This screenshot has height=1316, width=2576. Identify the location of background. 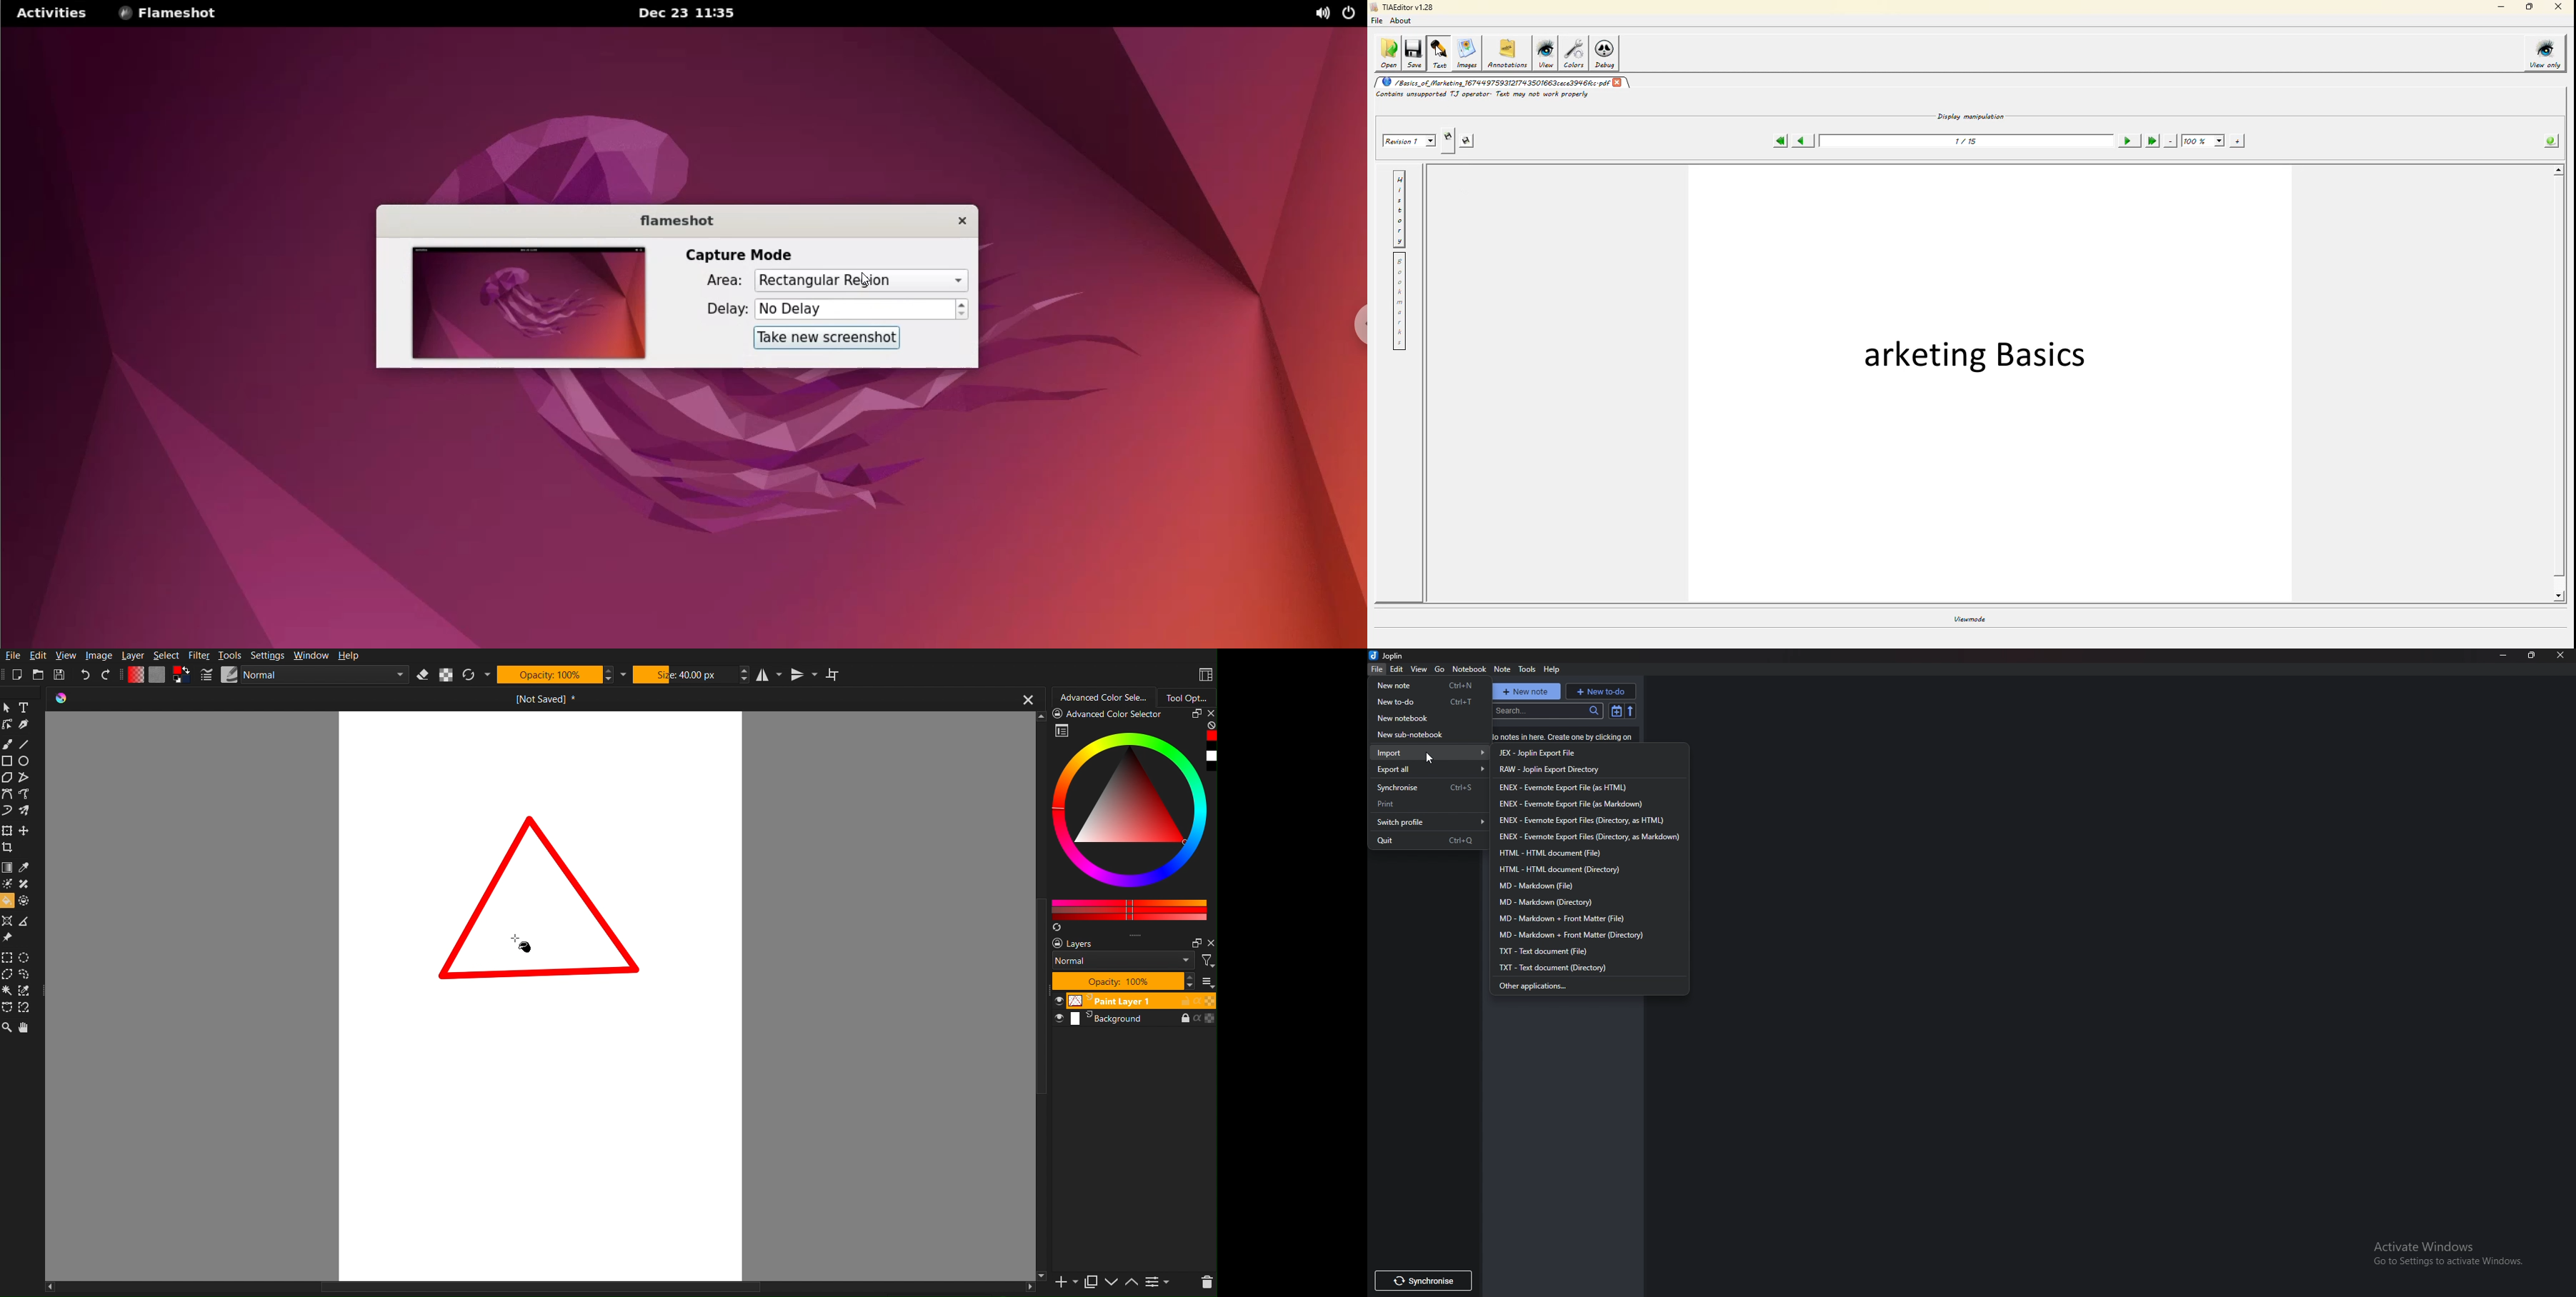
(1135, 1020).